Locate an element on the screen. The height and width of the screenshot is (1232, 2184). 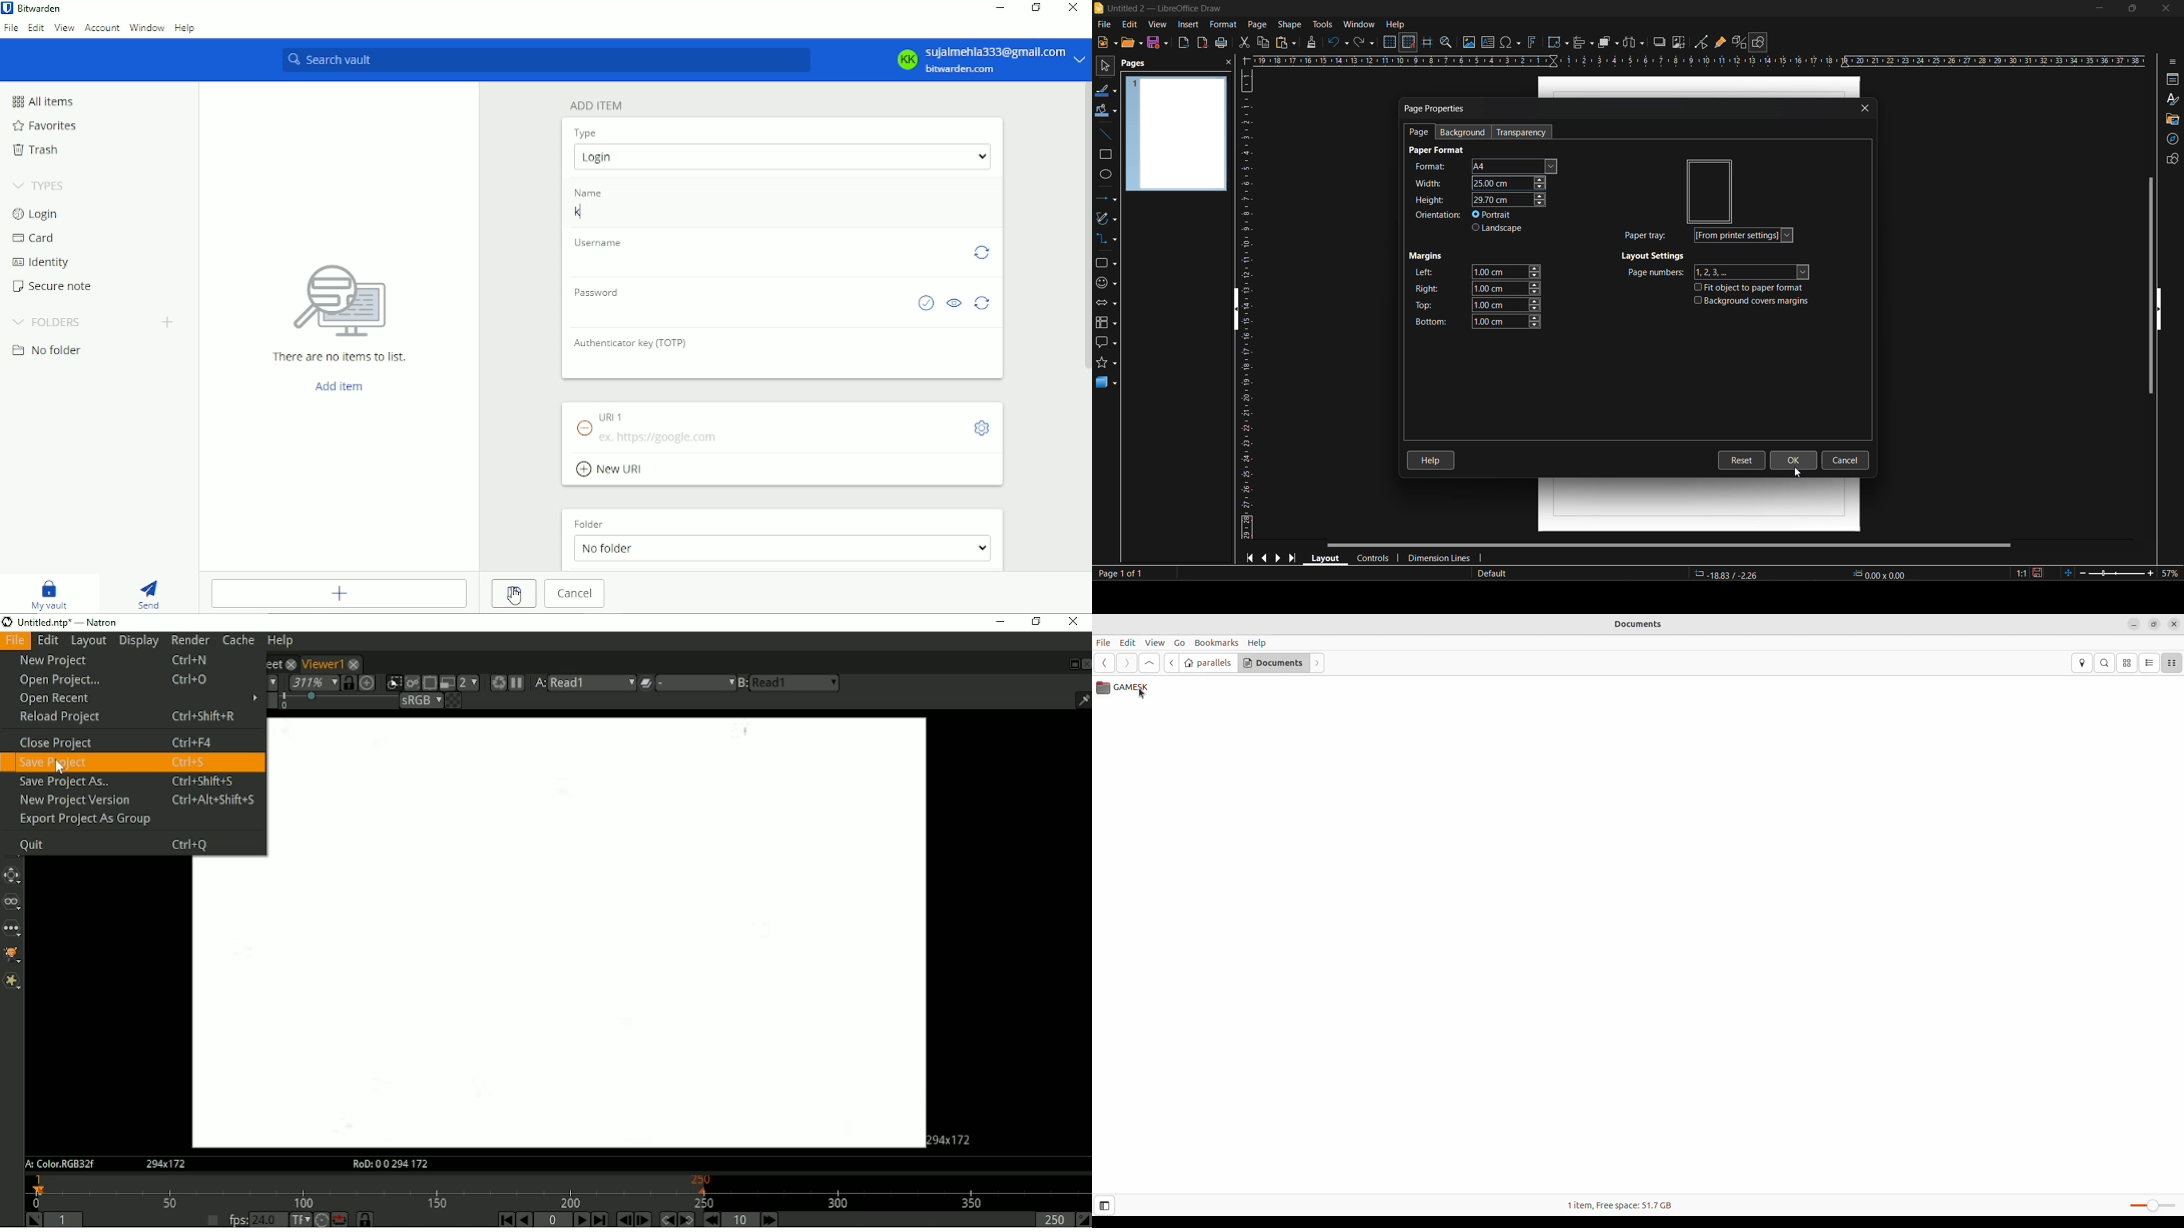
Bitwarden is located at coordinates (40, 8).